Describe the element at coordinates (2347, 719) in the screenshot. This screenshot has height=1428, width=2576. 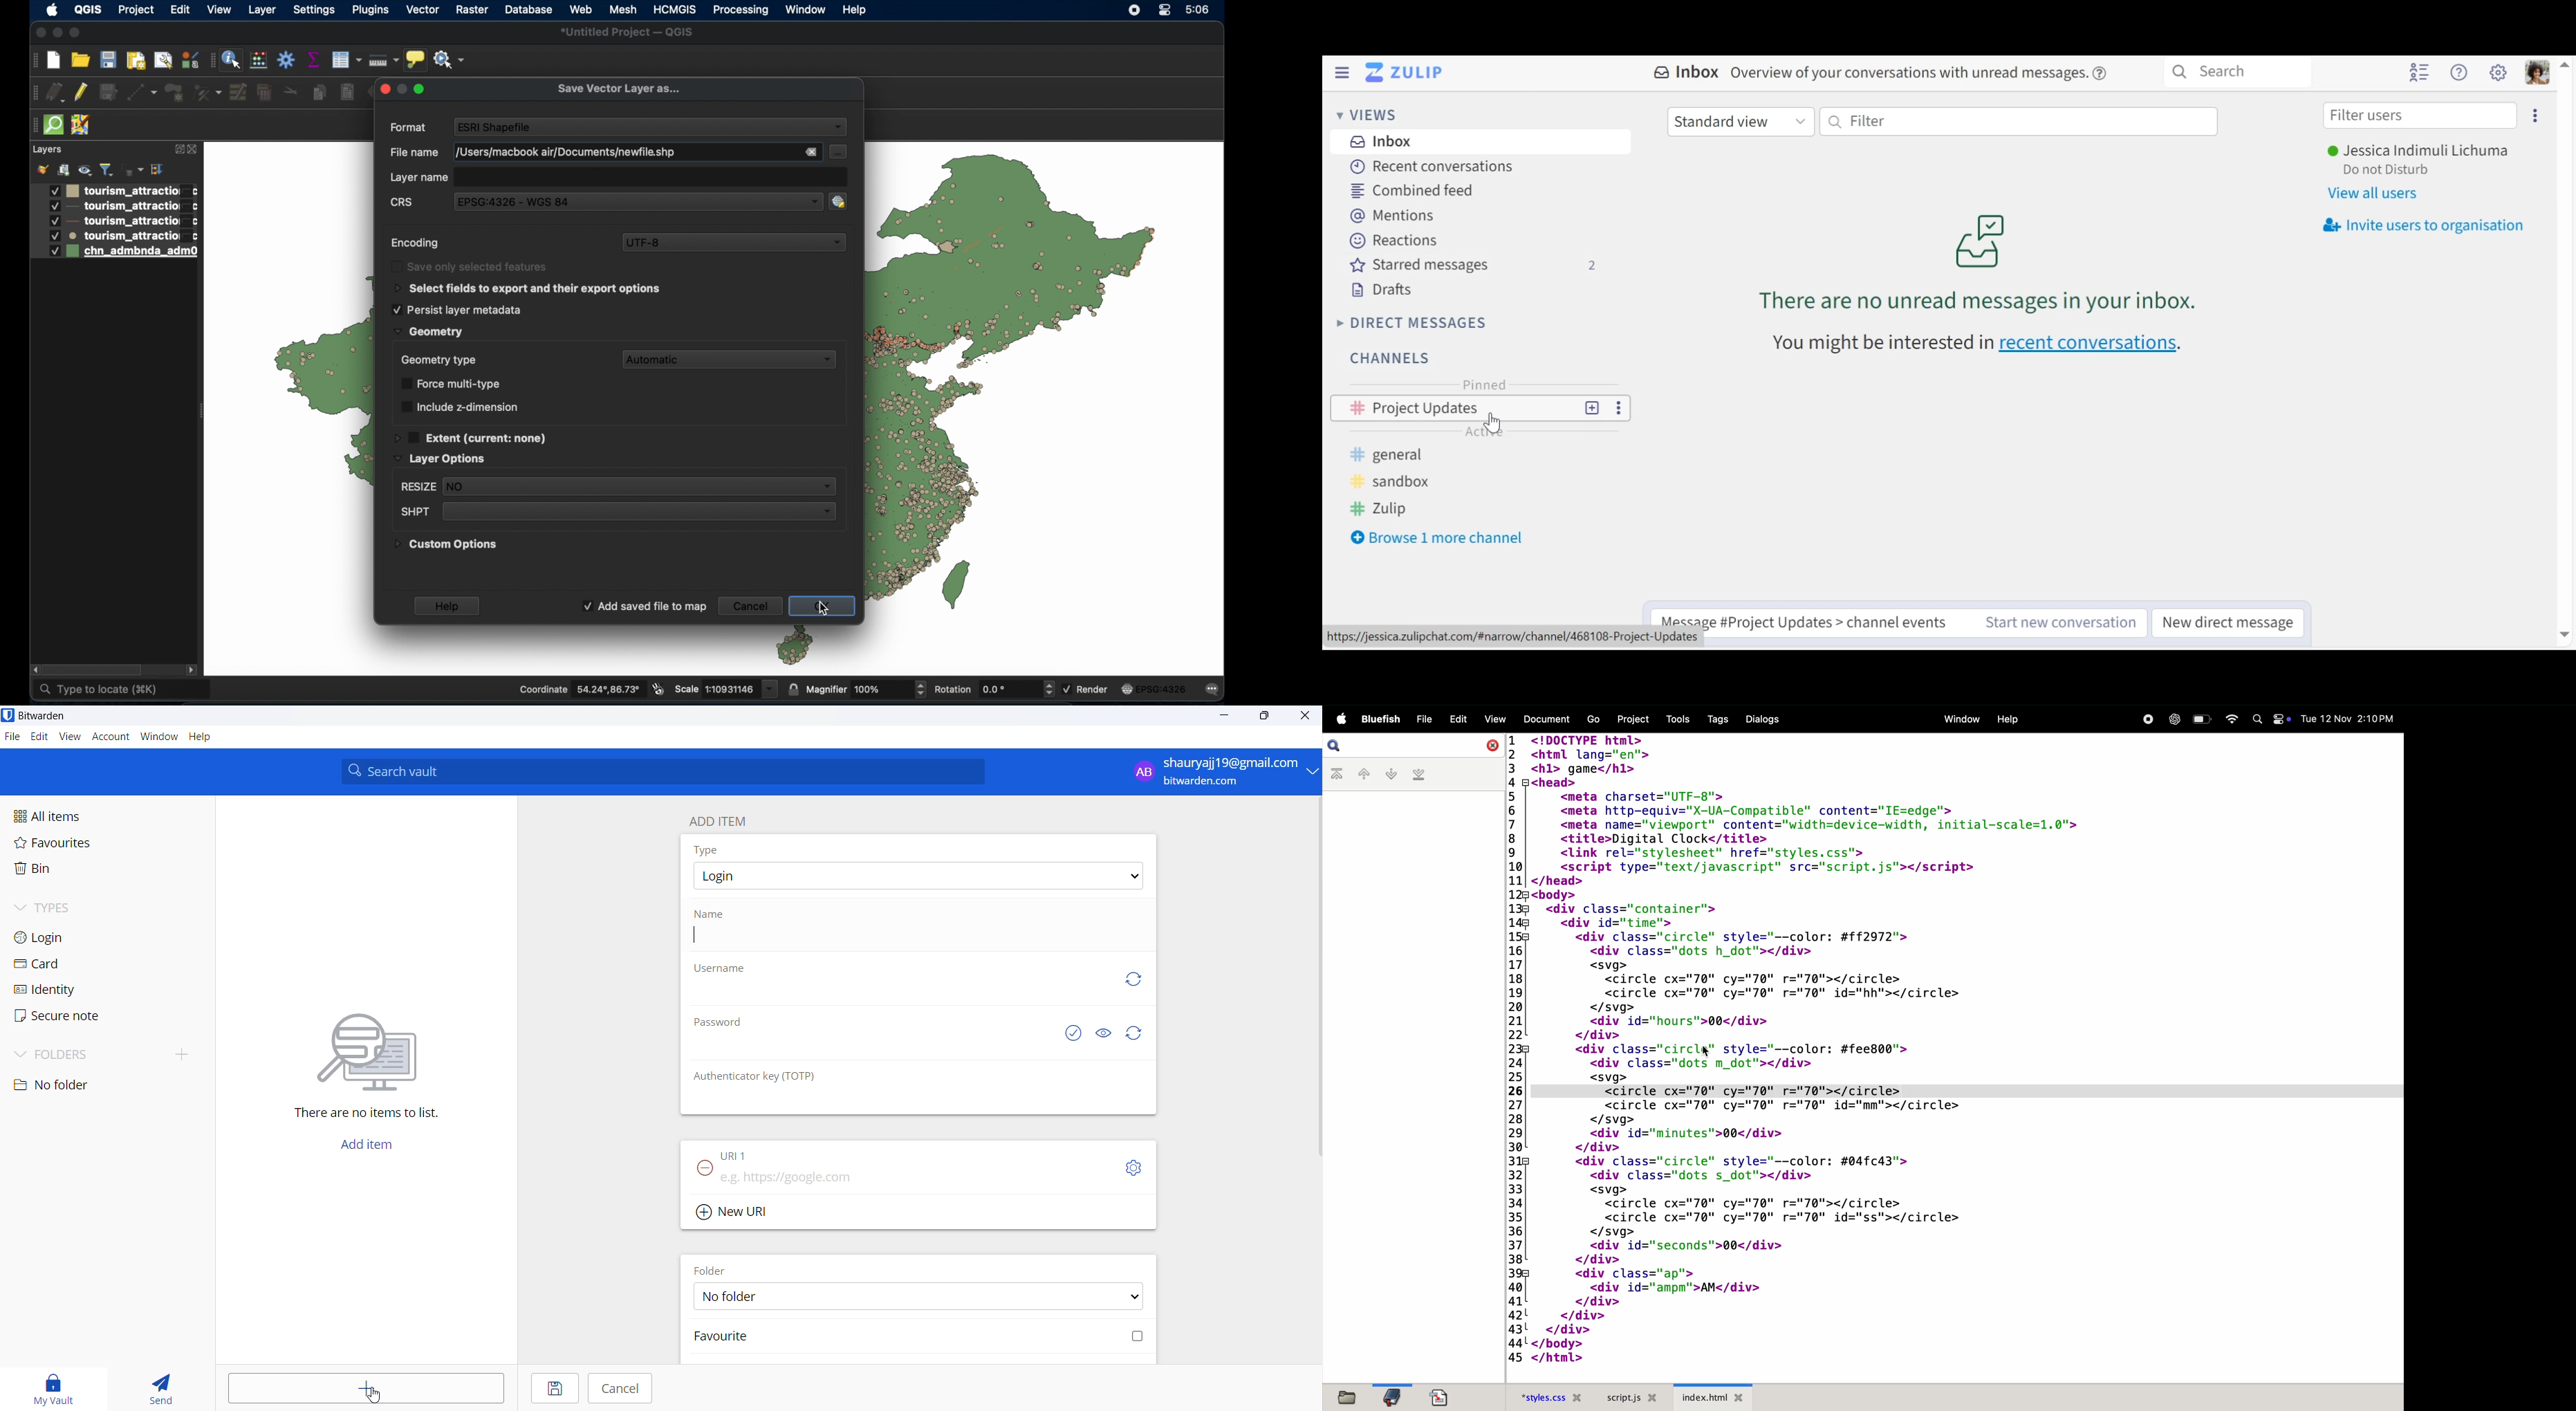
I see `date and time` at that location.